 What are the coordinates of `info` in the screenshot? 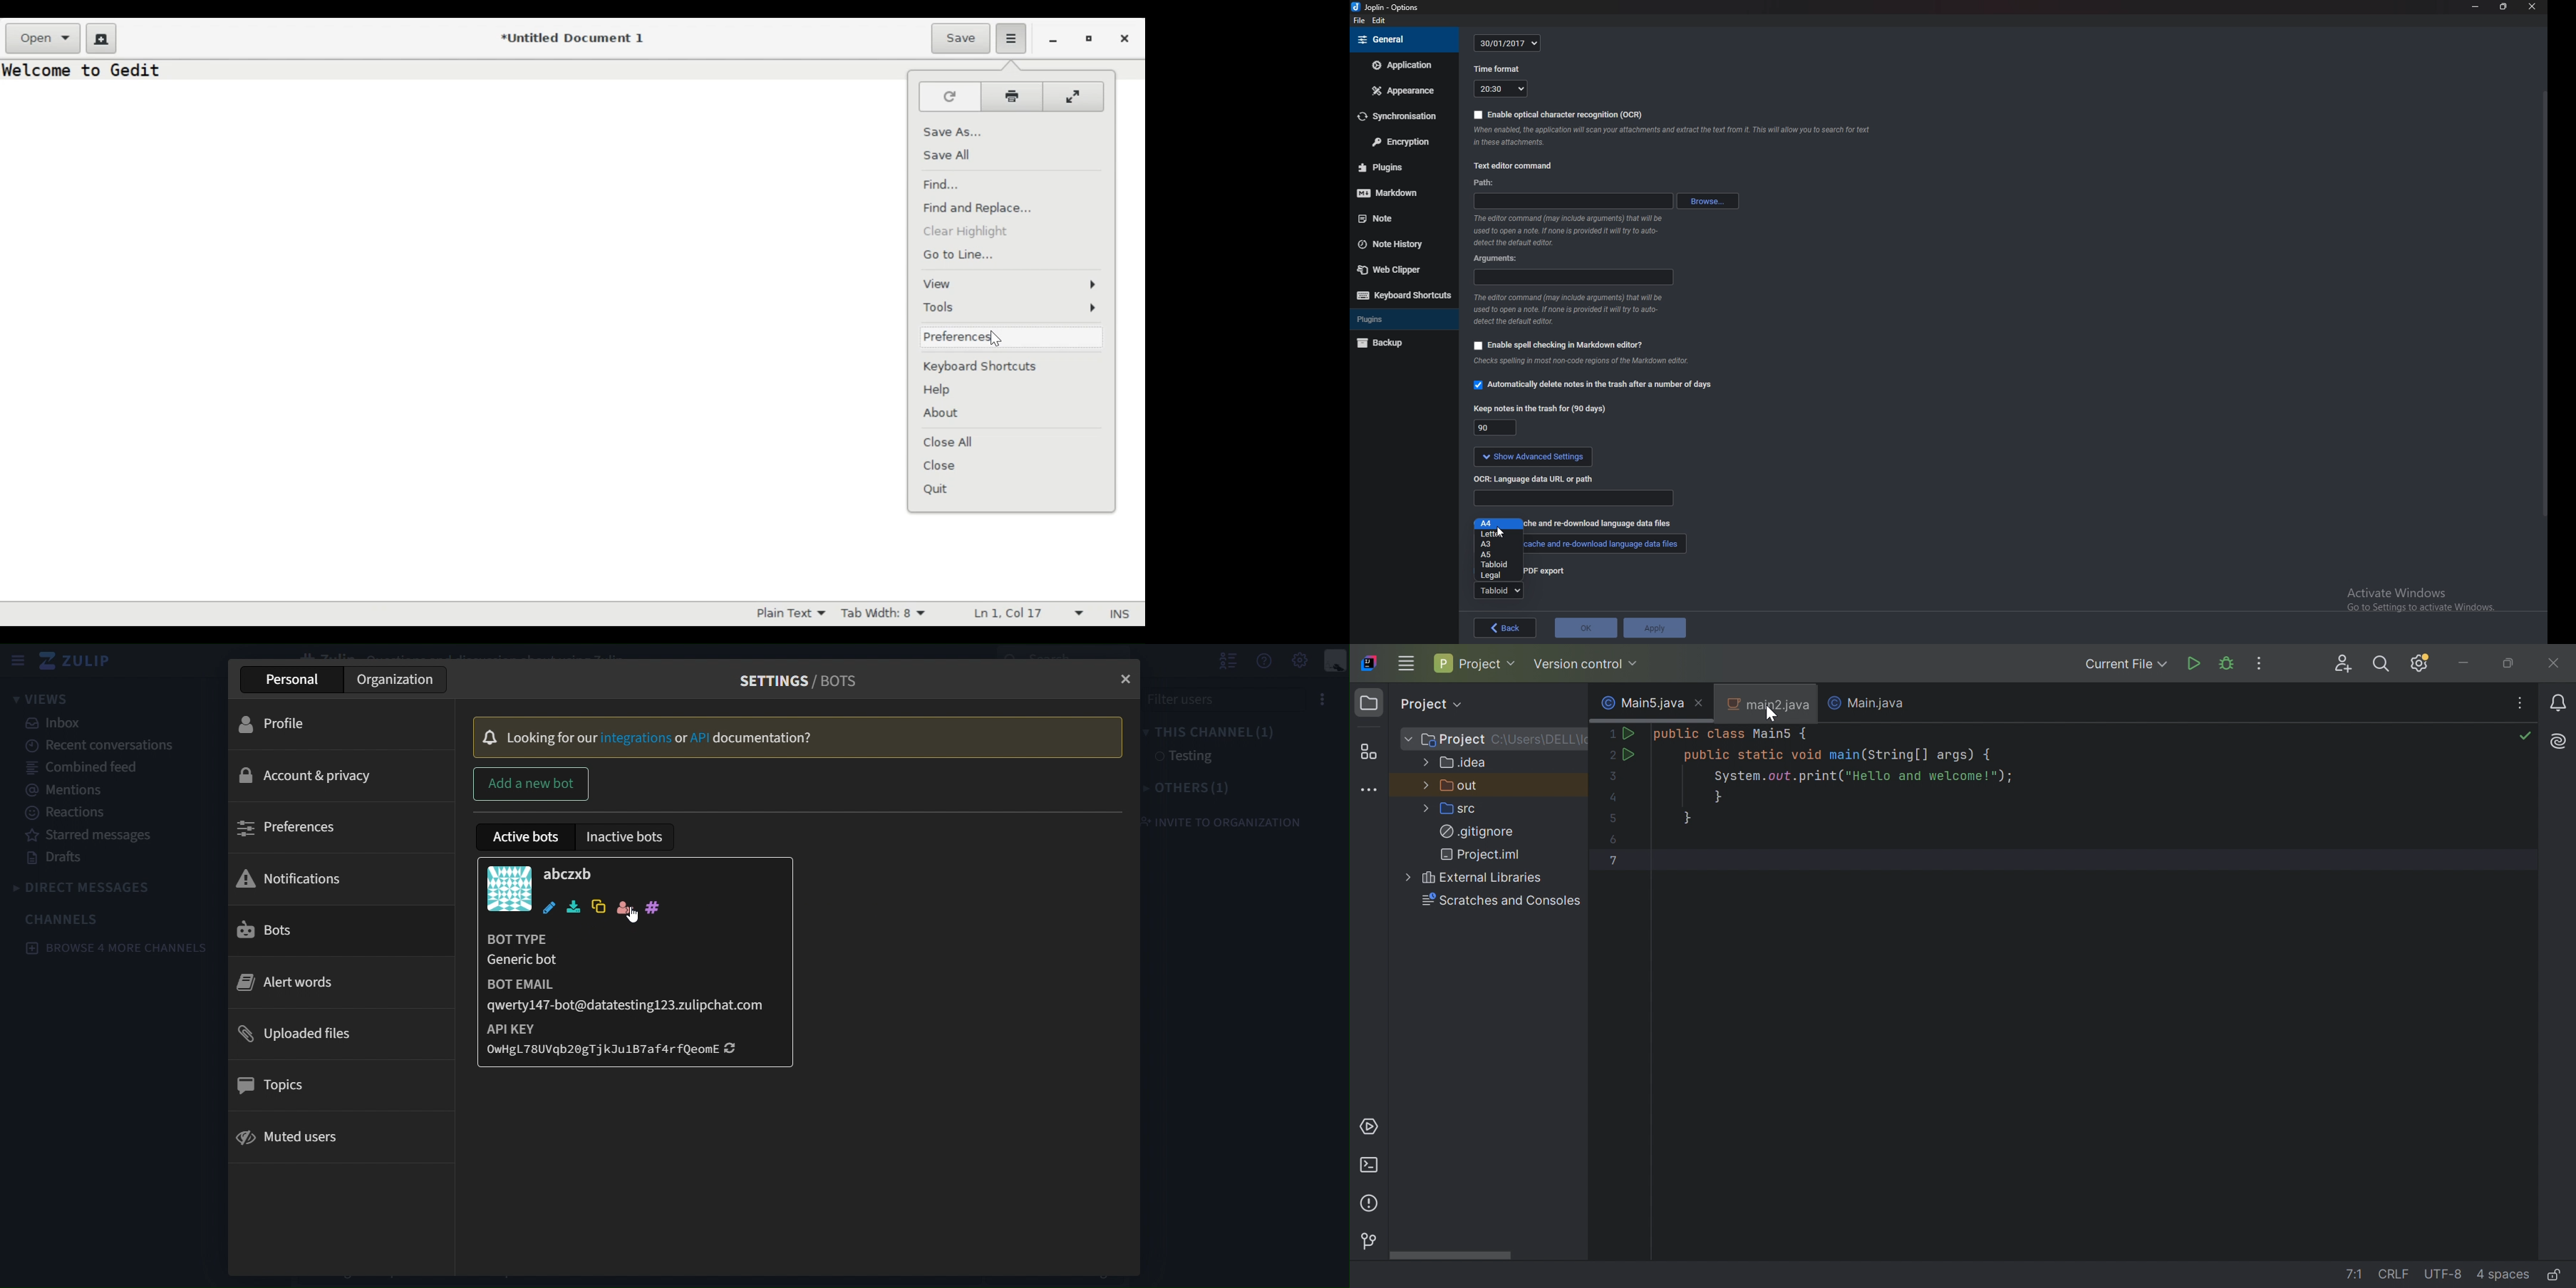 It's located at (1586, 361).